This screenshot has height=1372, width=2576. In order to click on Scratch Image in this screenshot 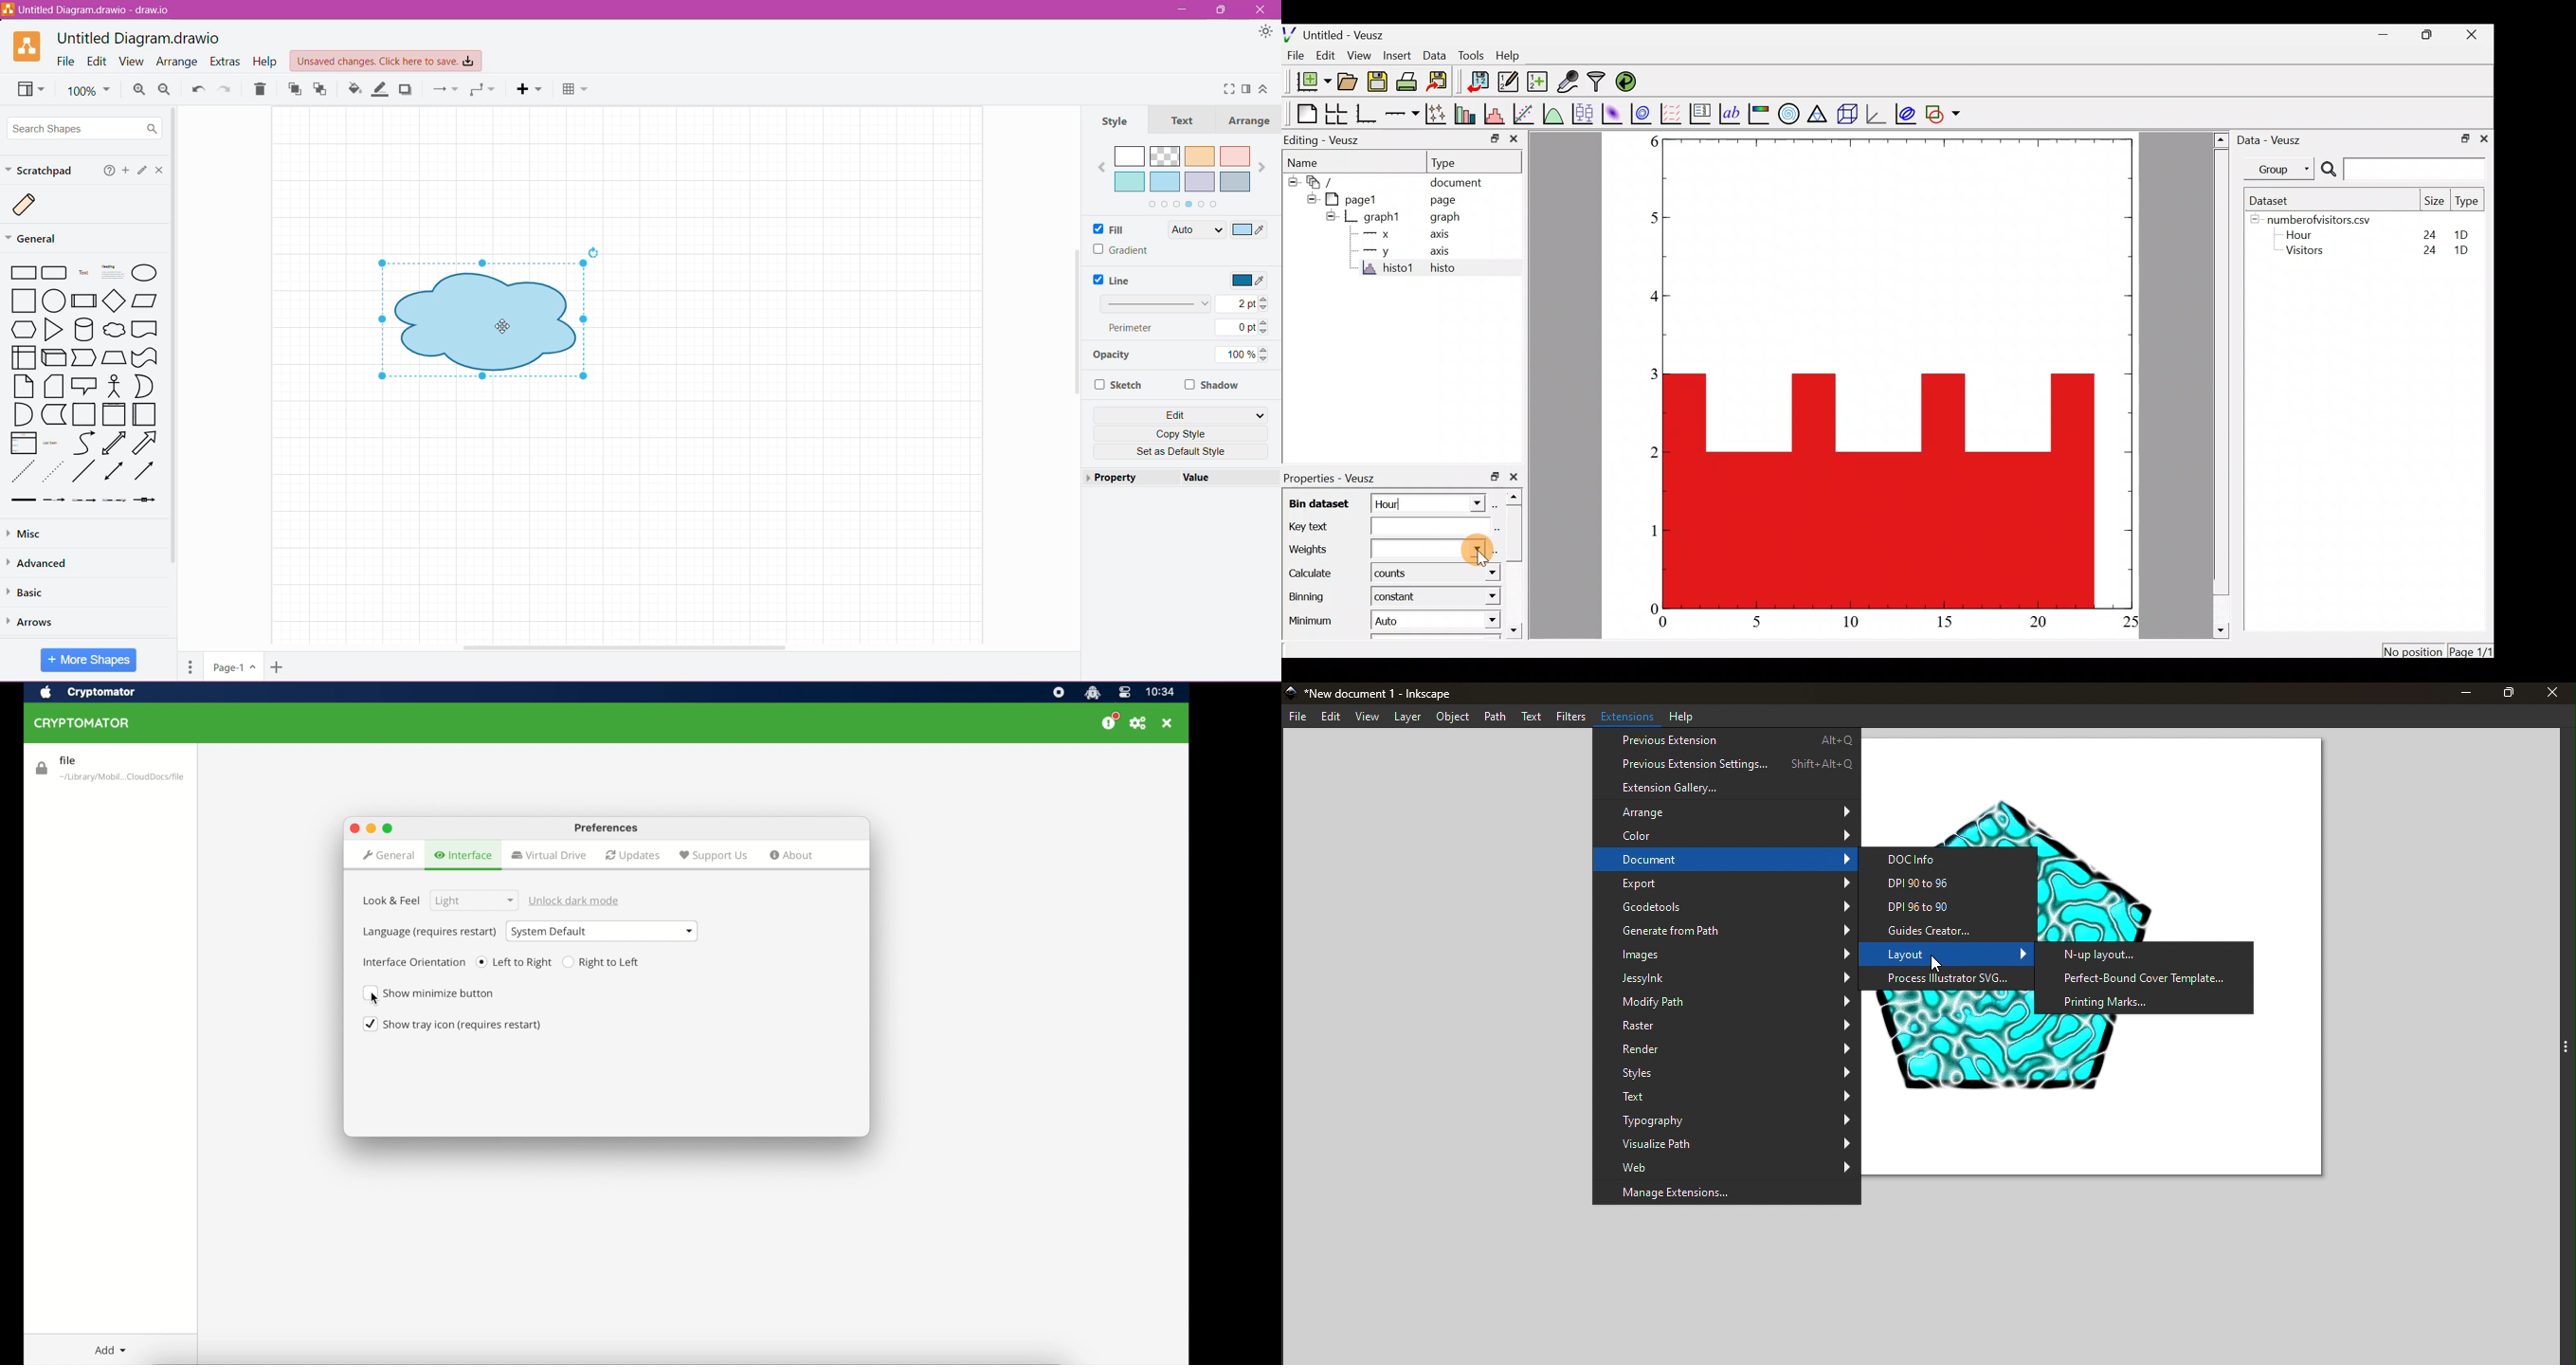, I will do `click(35, 206)`.